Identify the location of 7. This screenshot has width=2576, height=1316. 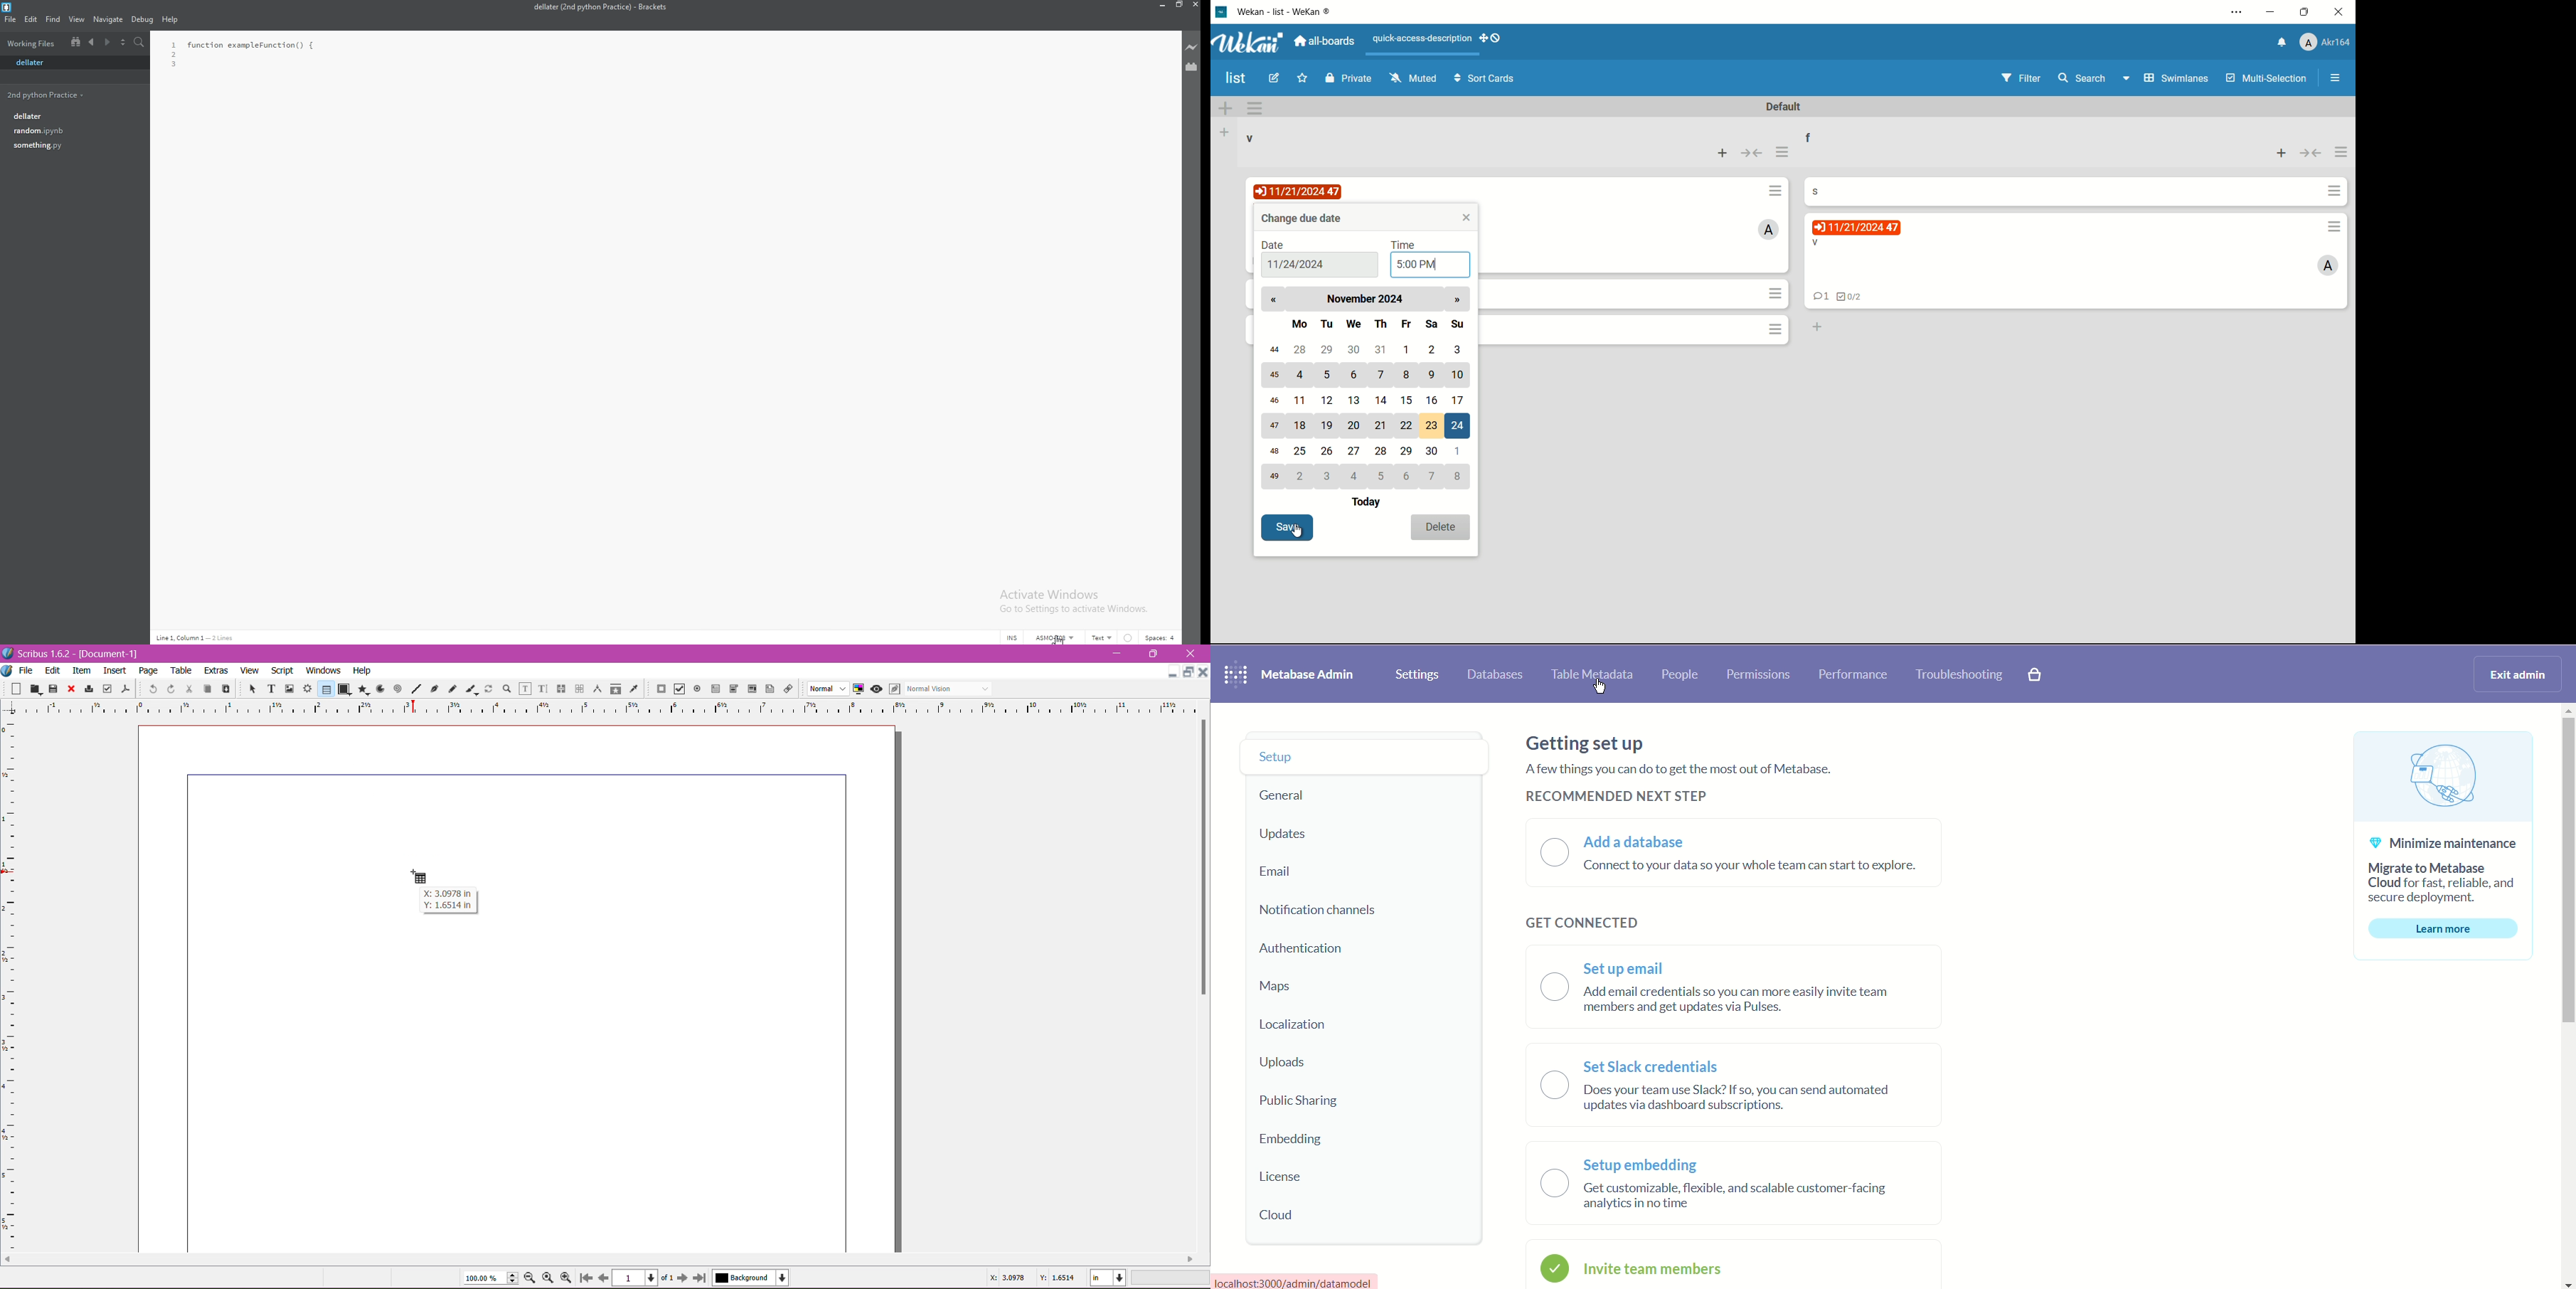
(1433, 477).